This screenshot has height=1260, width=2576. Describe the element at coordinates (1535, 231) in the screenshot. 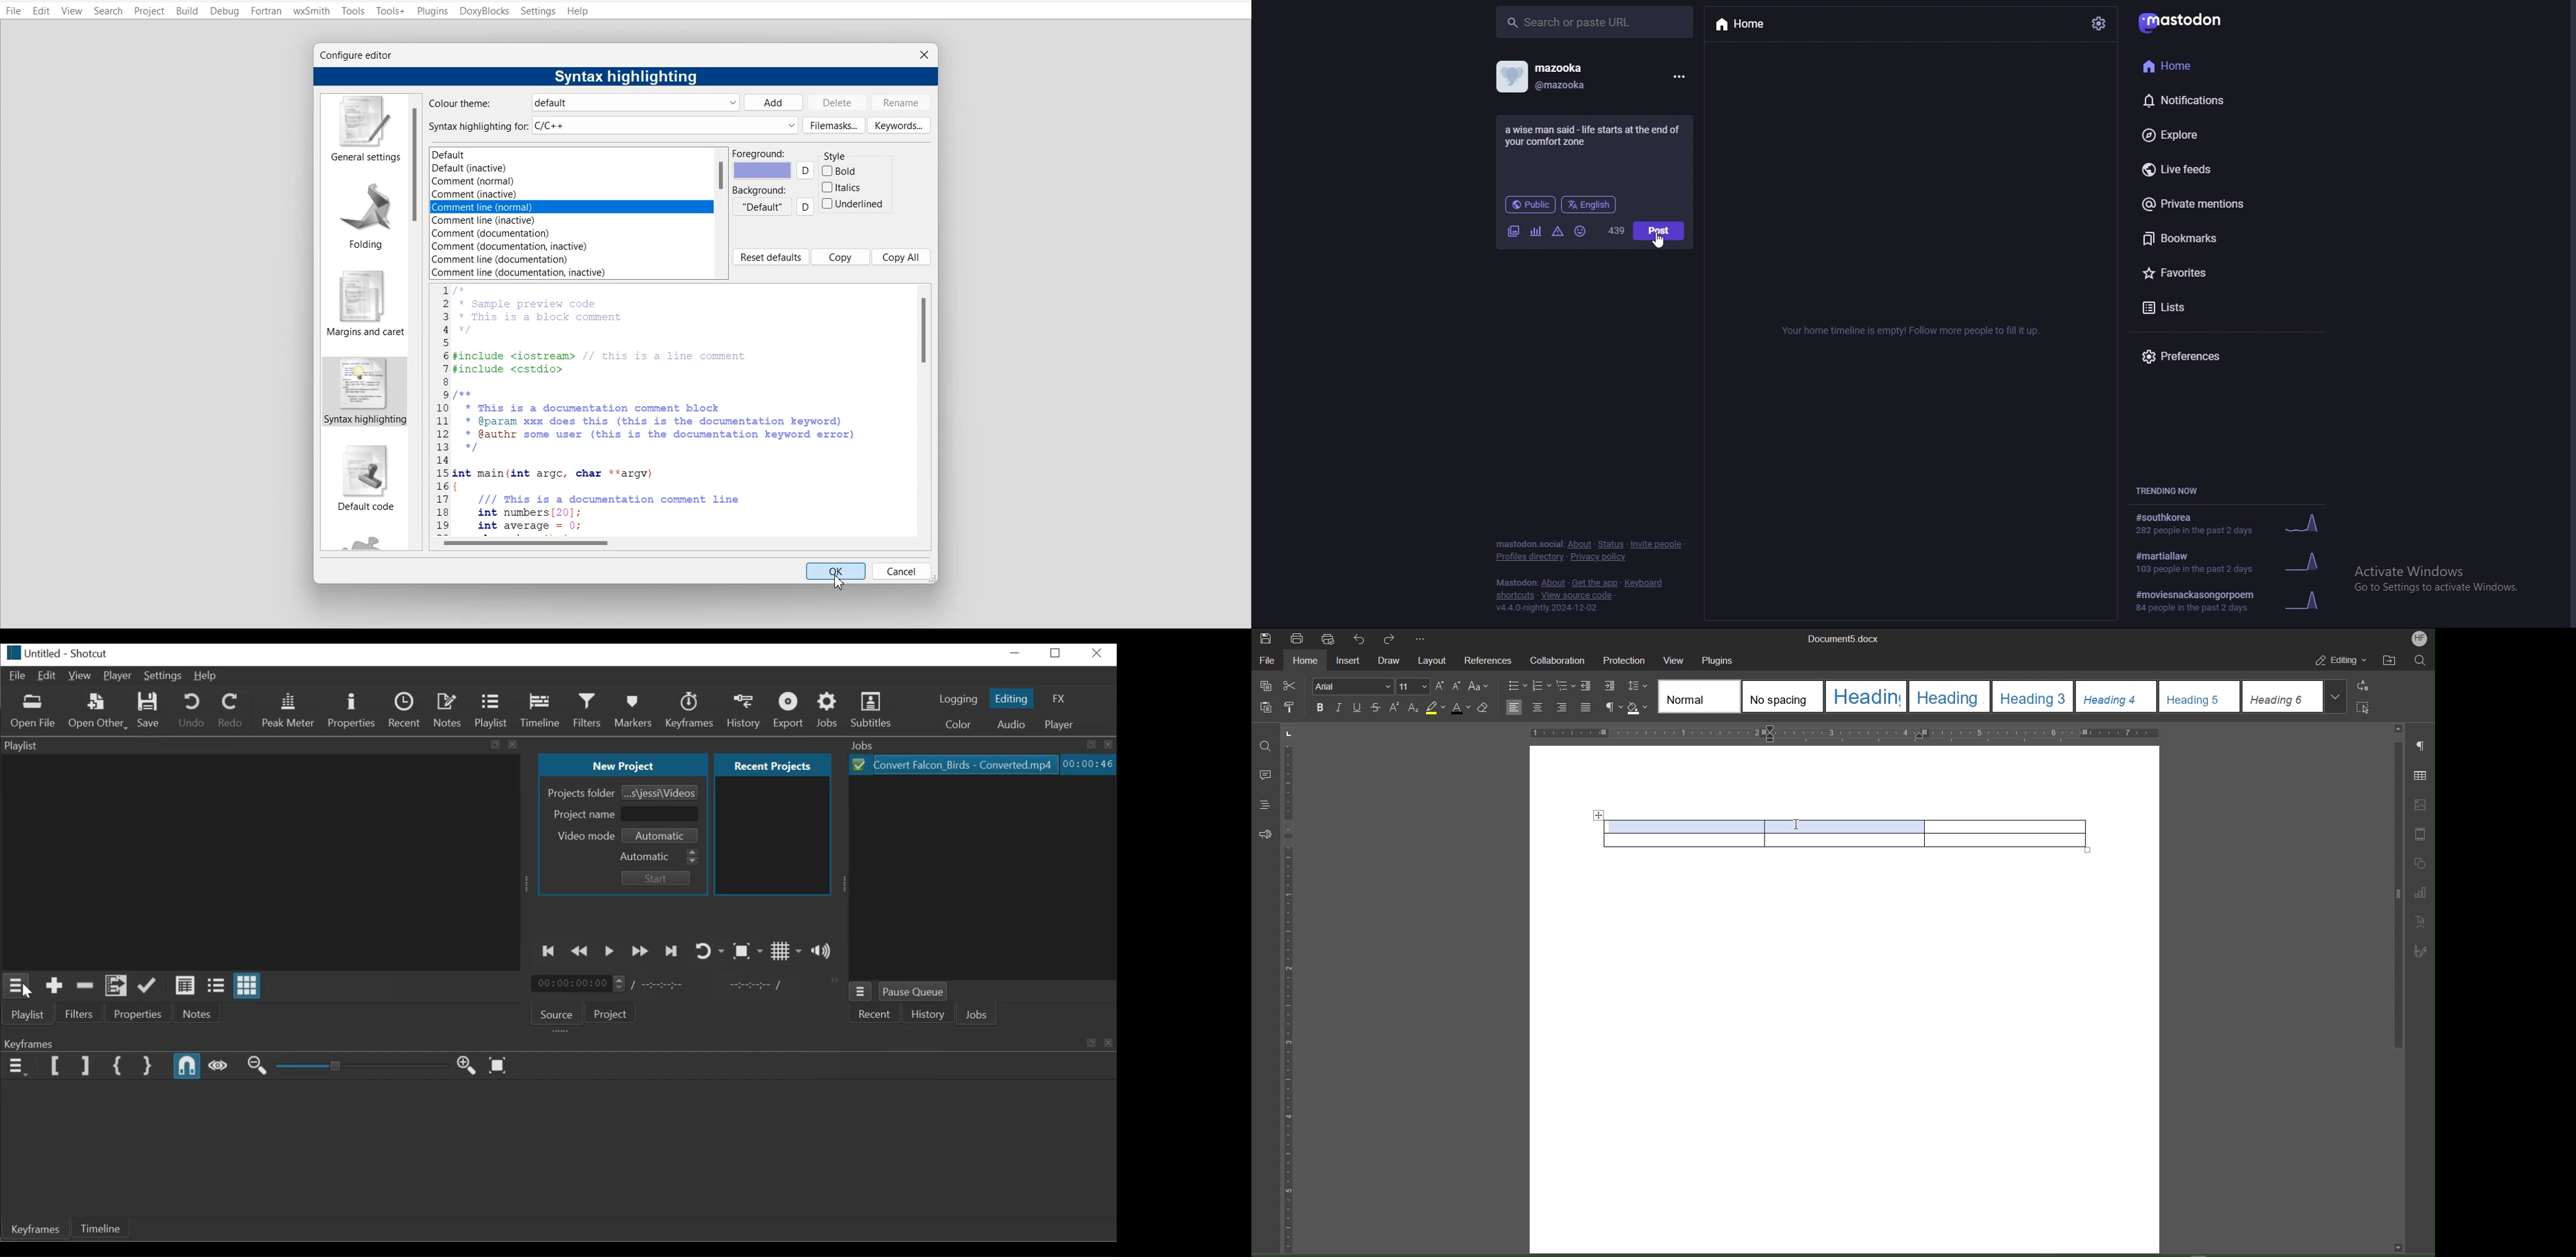

I see `polls` at that location.